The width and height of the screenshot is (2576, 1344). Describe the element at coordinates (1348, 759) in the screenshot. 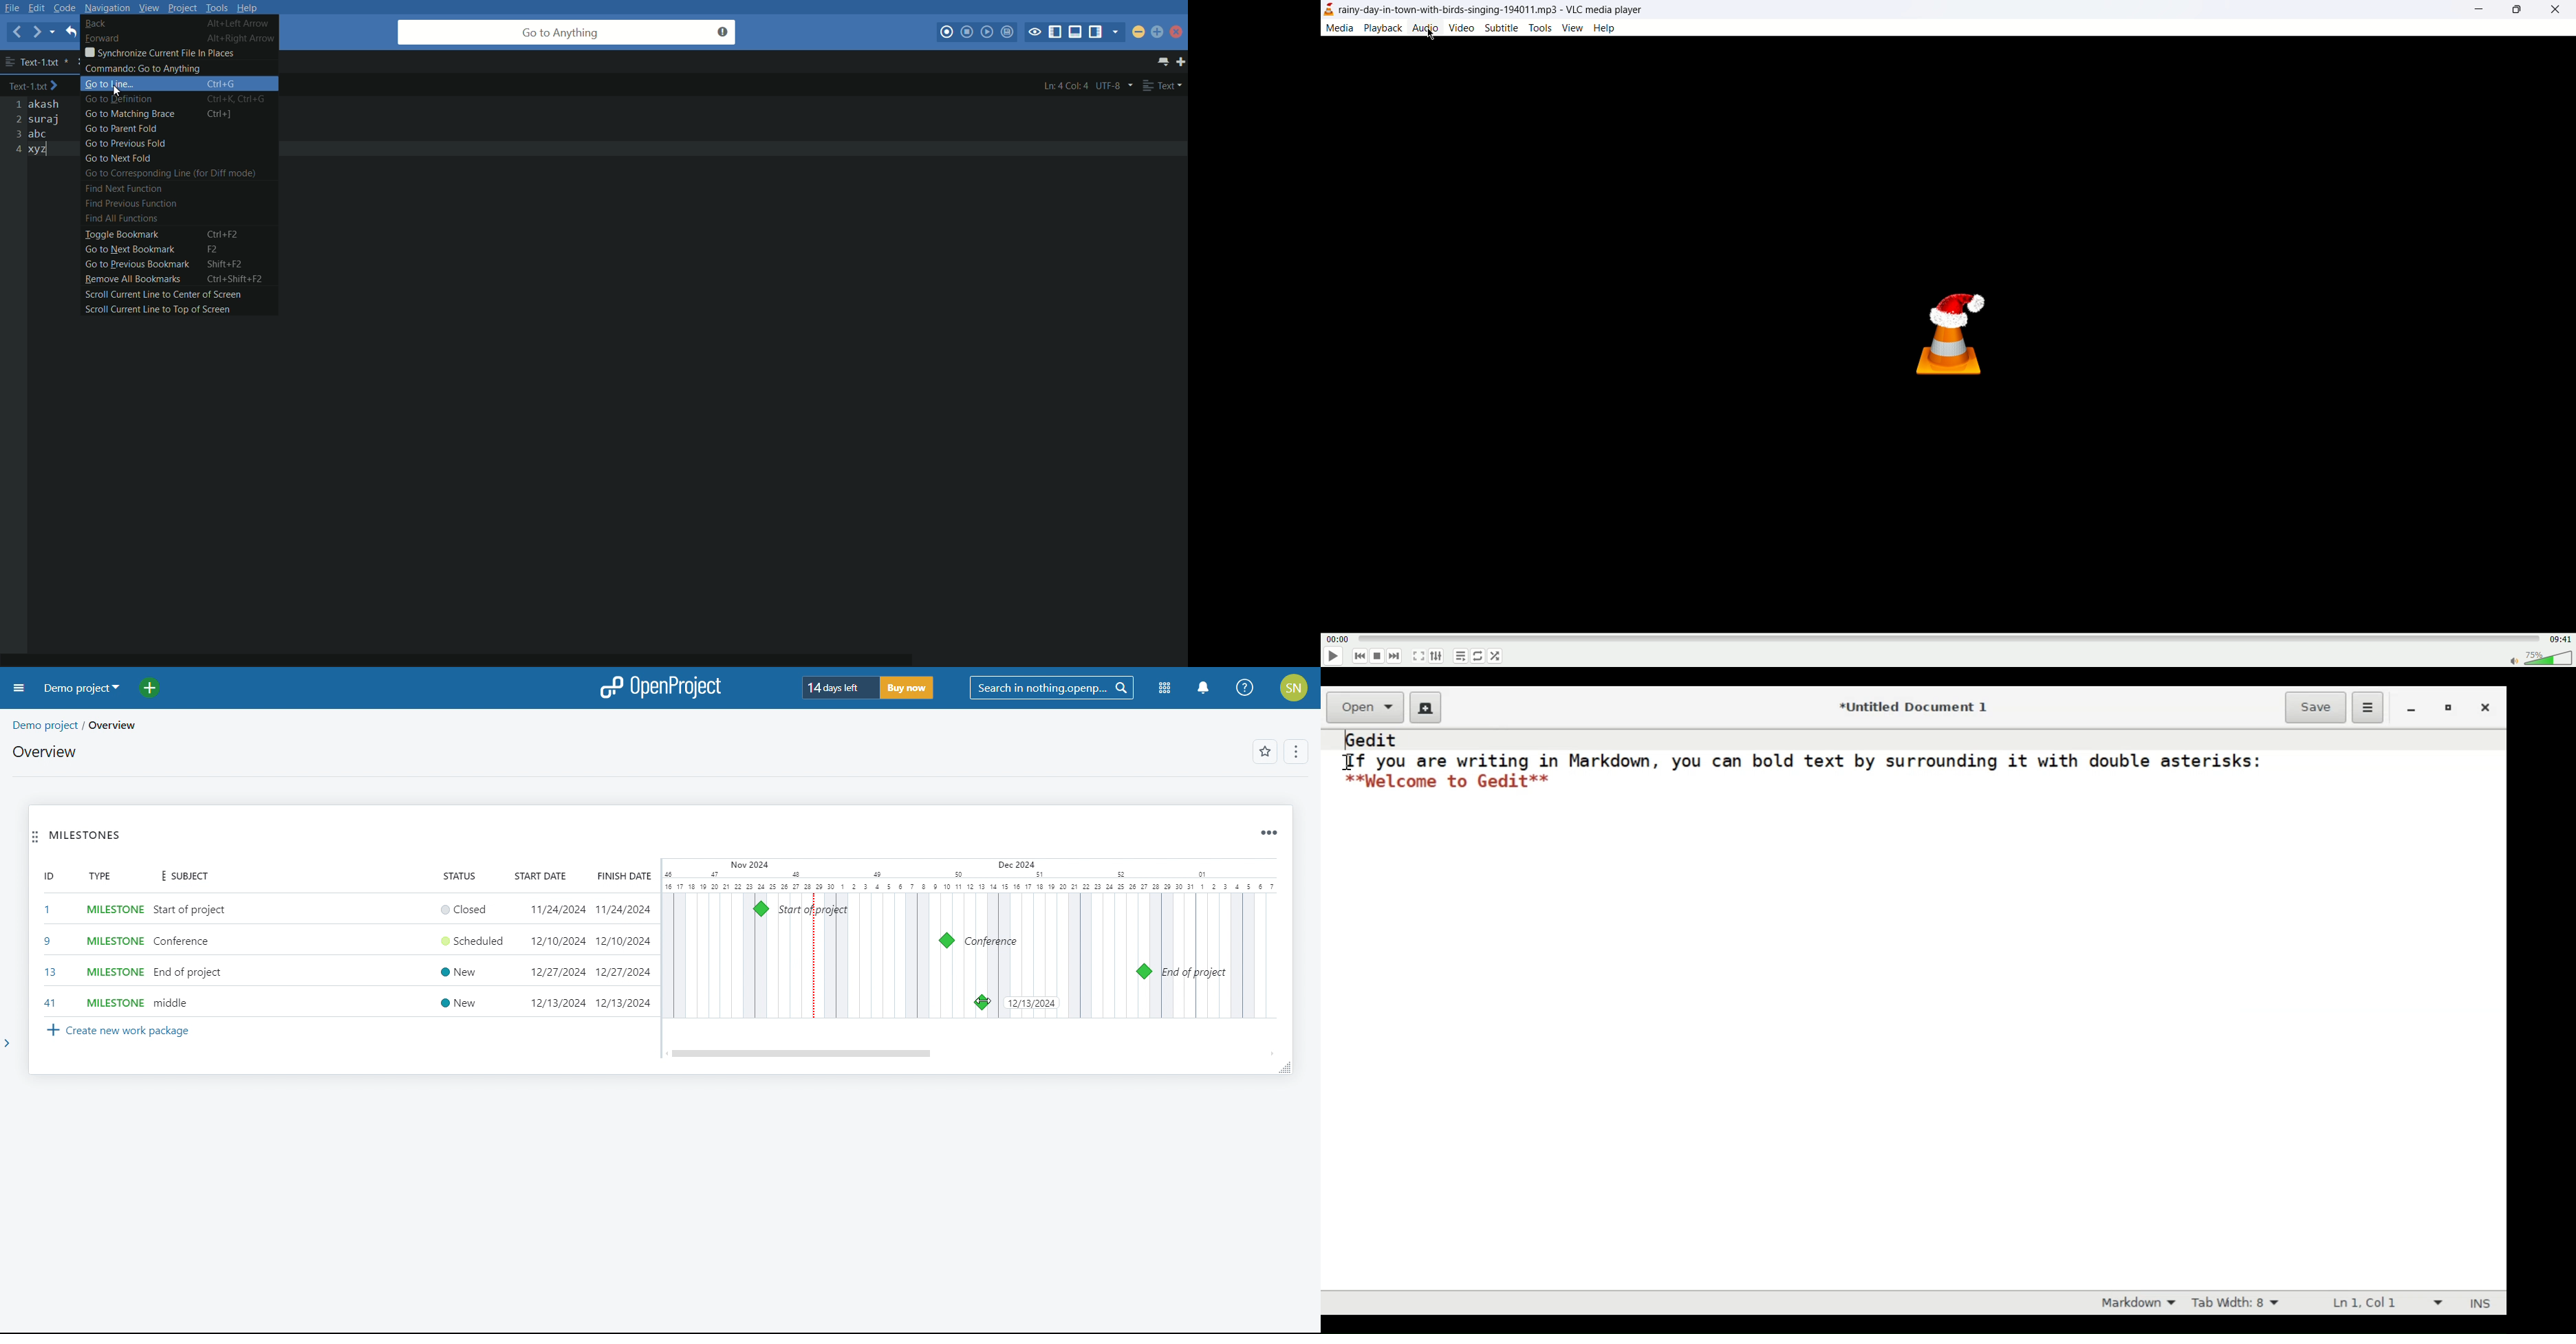

I see `cursor` at that location.